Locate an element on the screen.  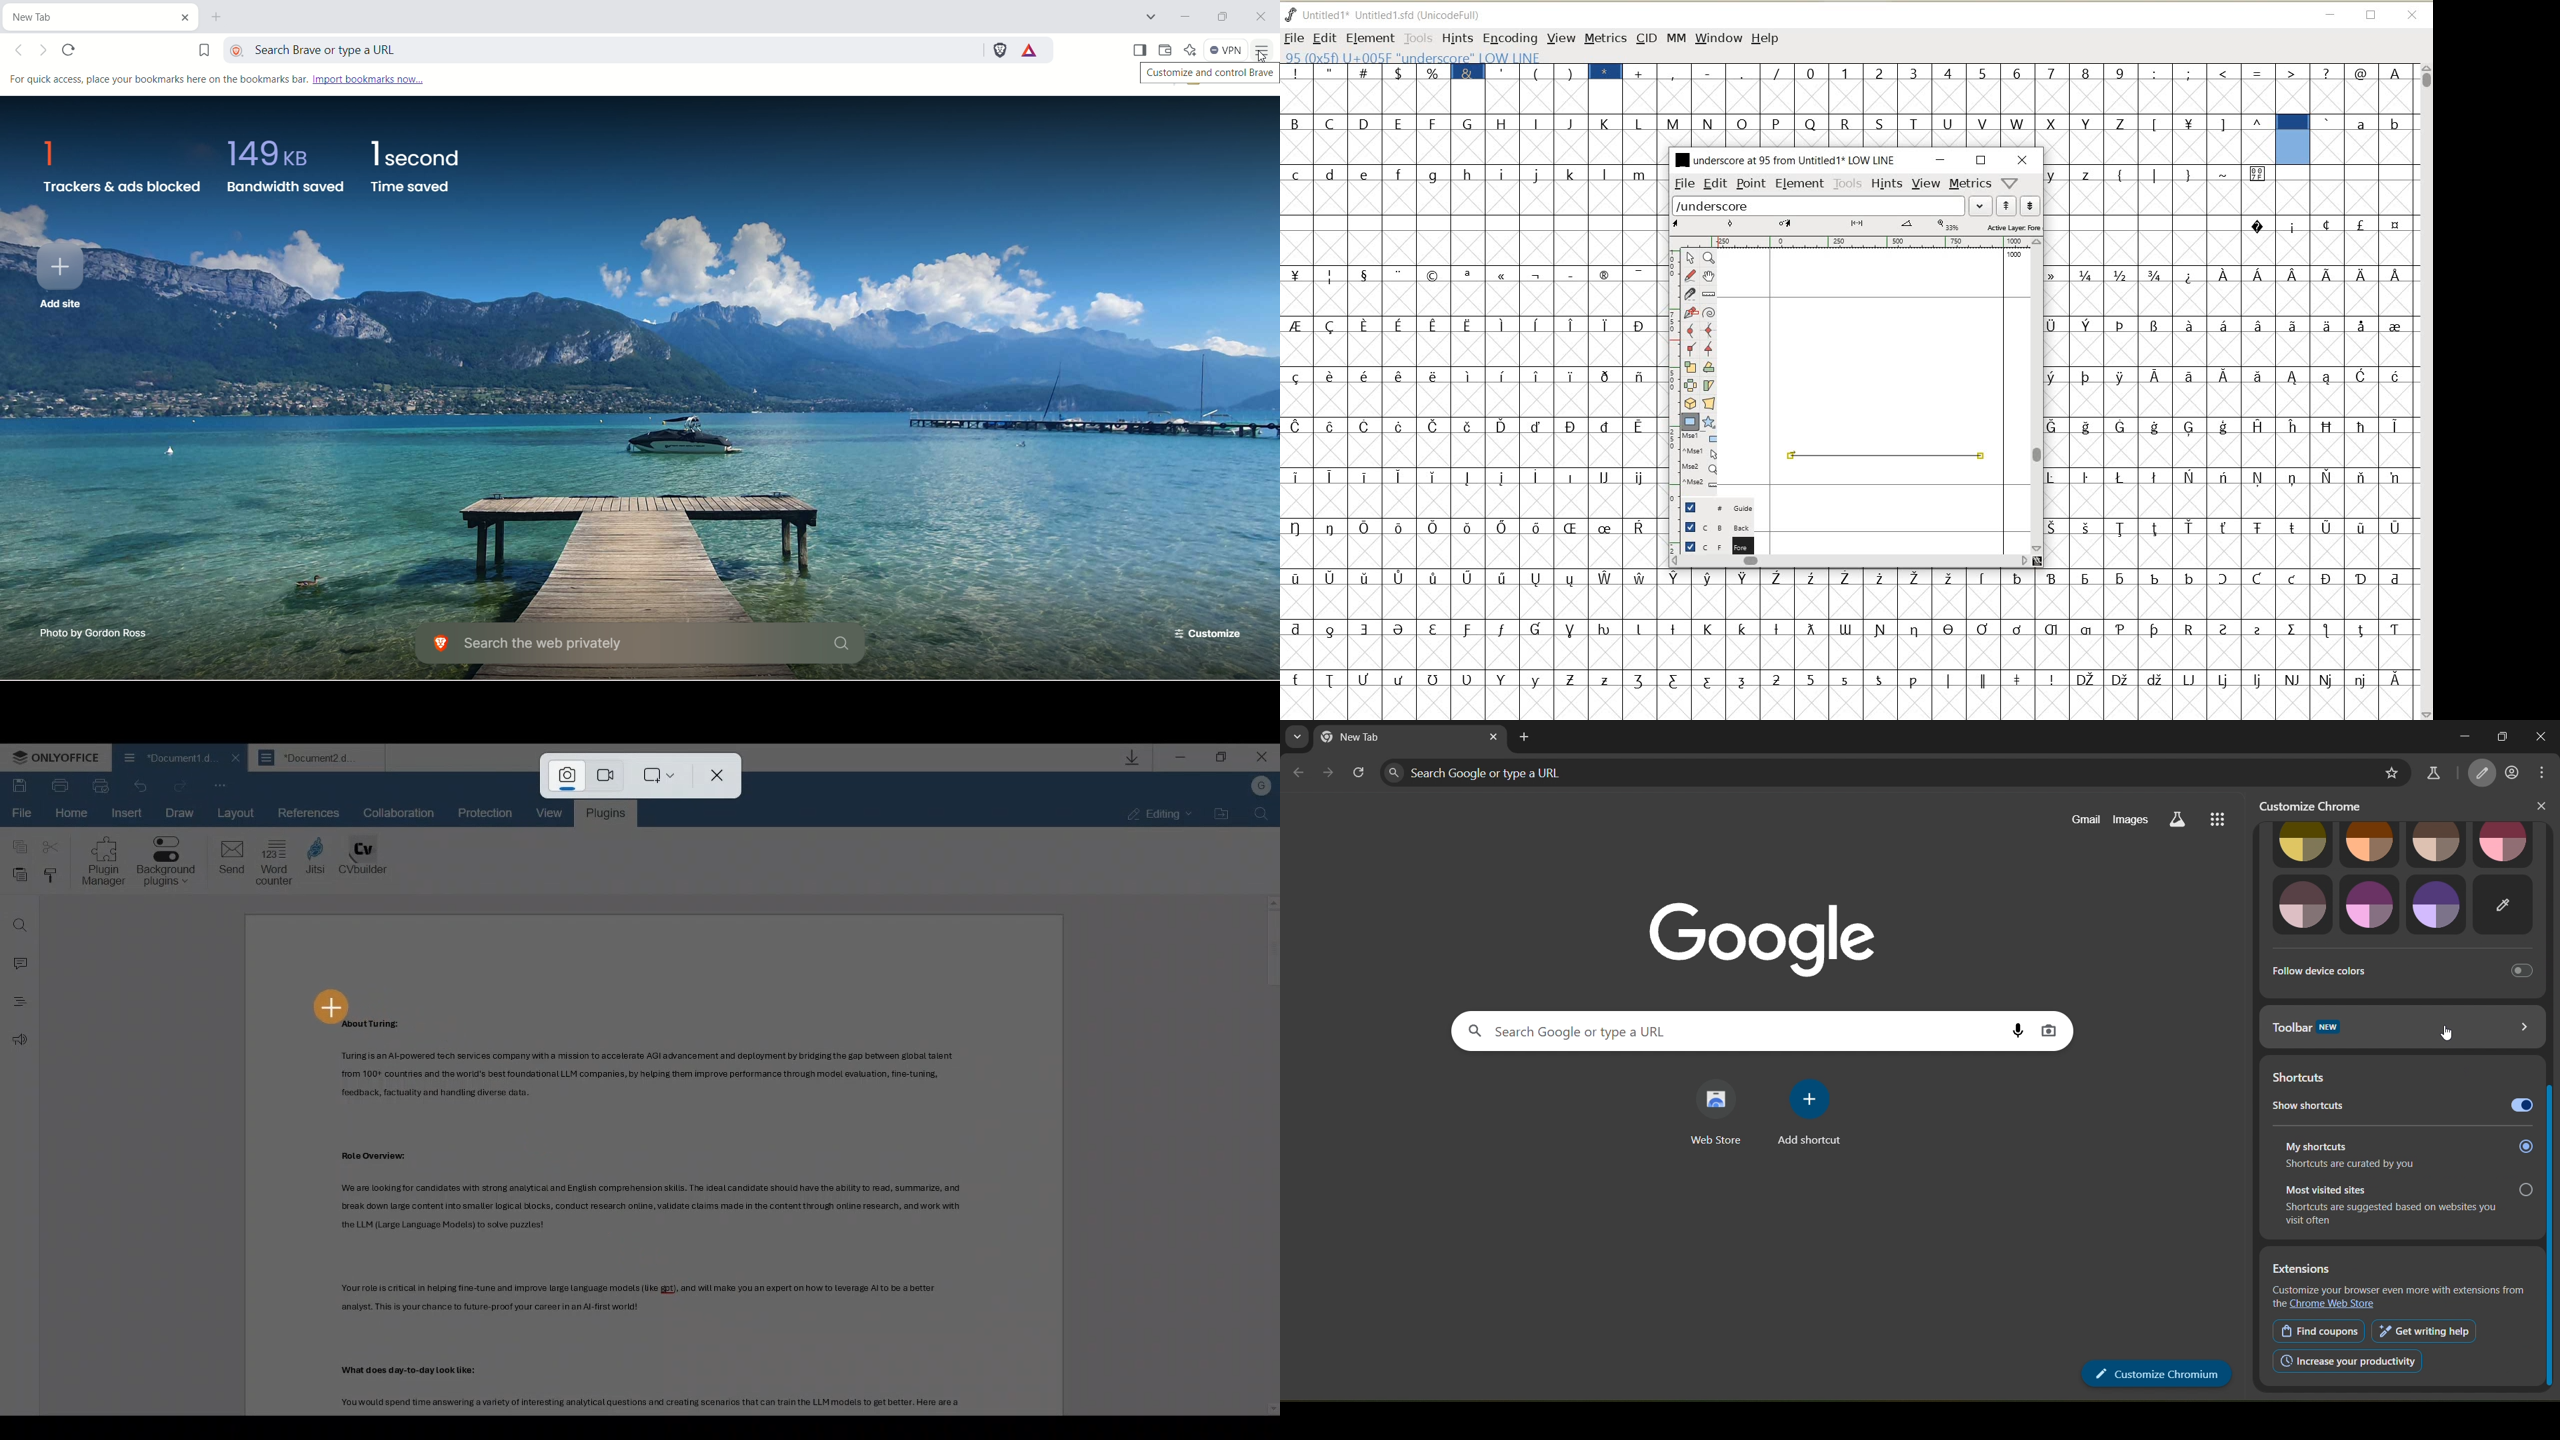
ELEMENT is located at coordinates (1370, 39).